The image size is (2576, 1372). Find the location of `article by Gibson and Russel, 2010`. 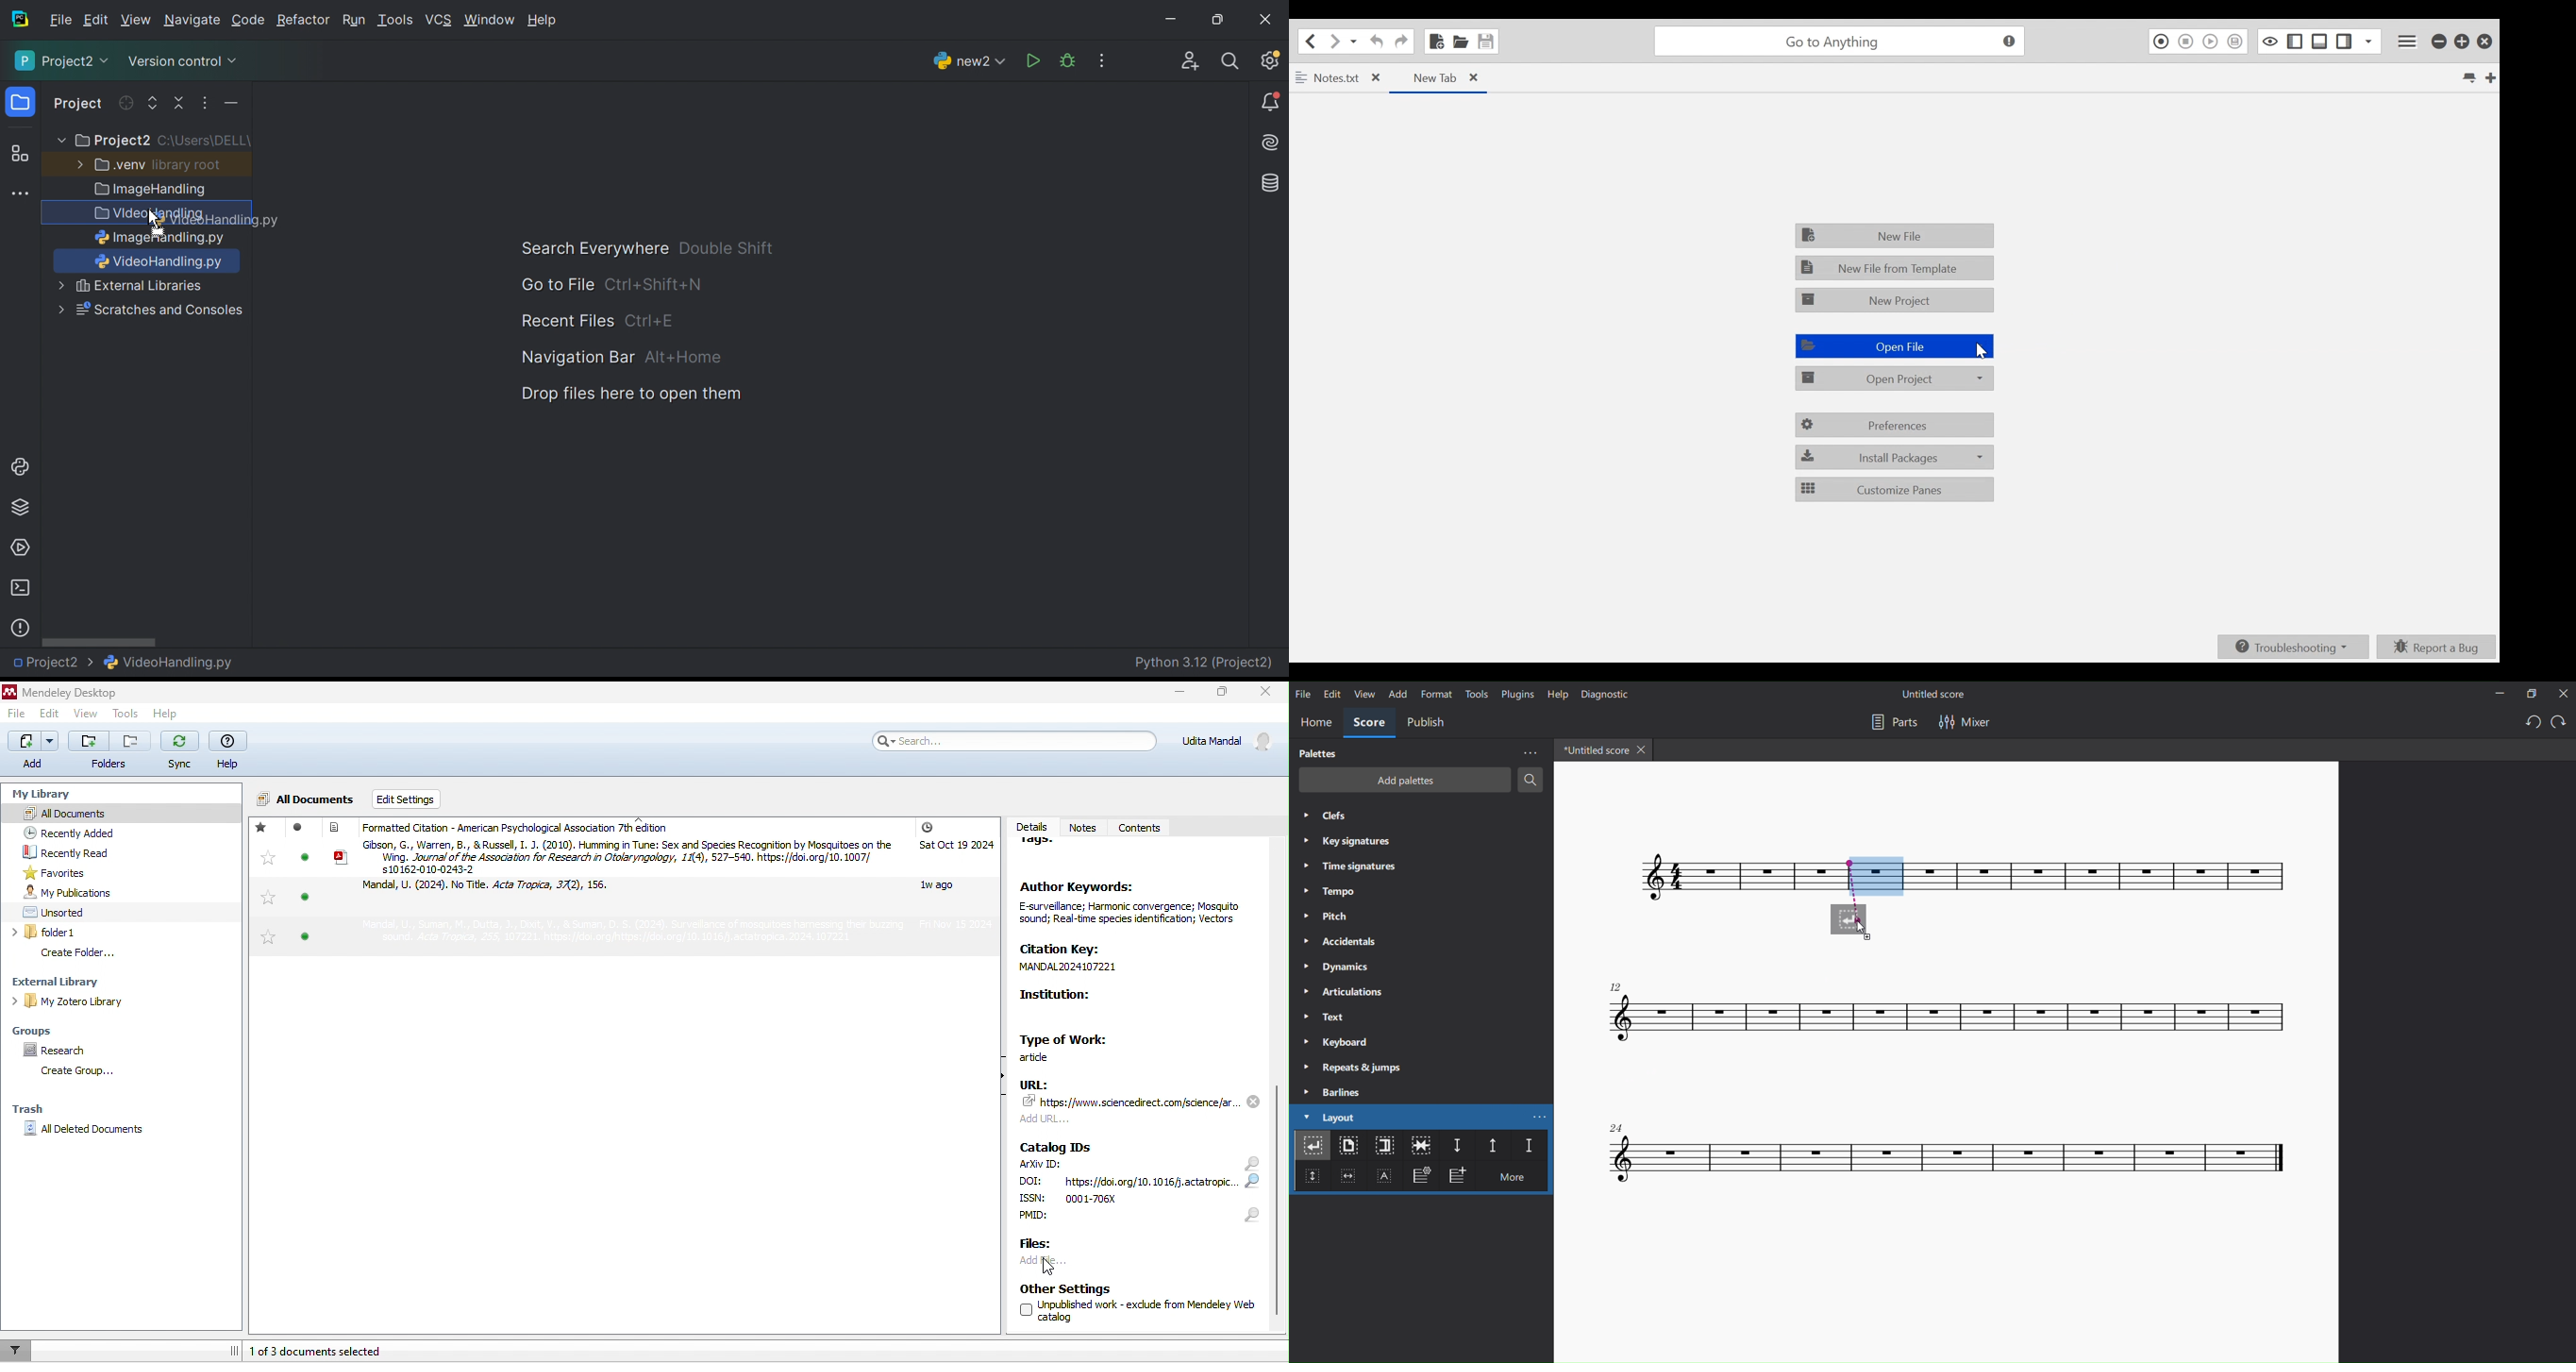

article by Gibson and Russel, 2010 is located at coordinates (614, 856).